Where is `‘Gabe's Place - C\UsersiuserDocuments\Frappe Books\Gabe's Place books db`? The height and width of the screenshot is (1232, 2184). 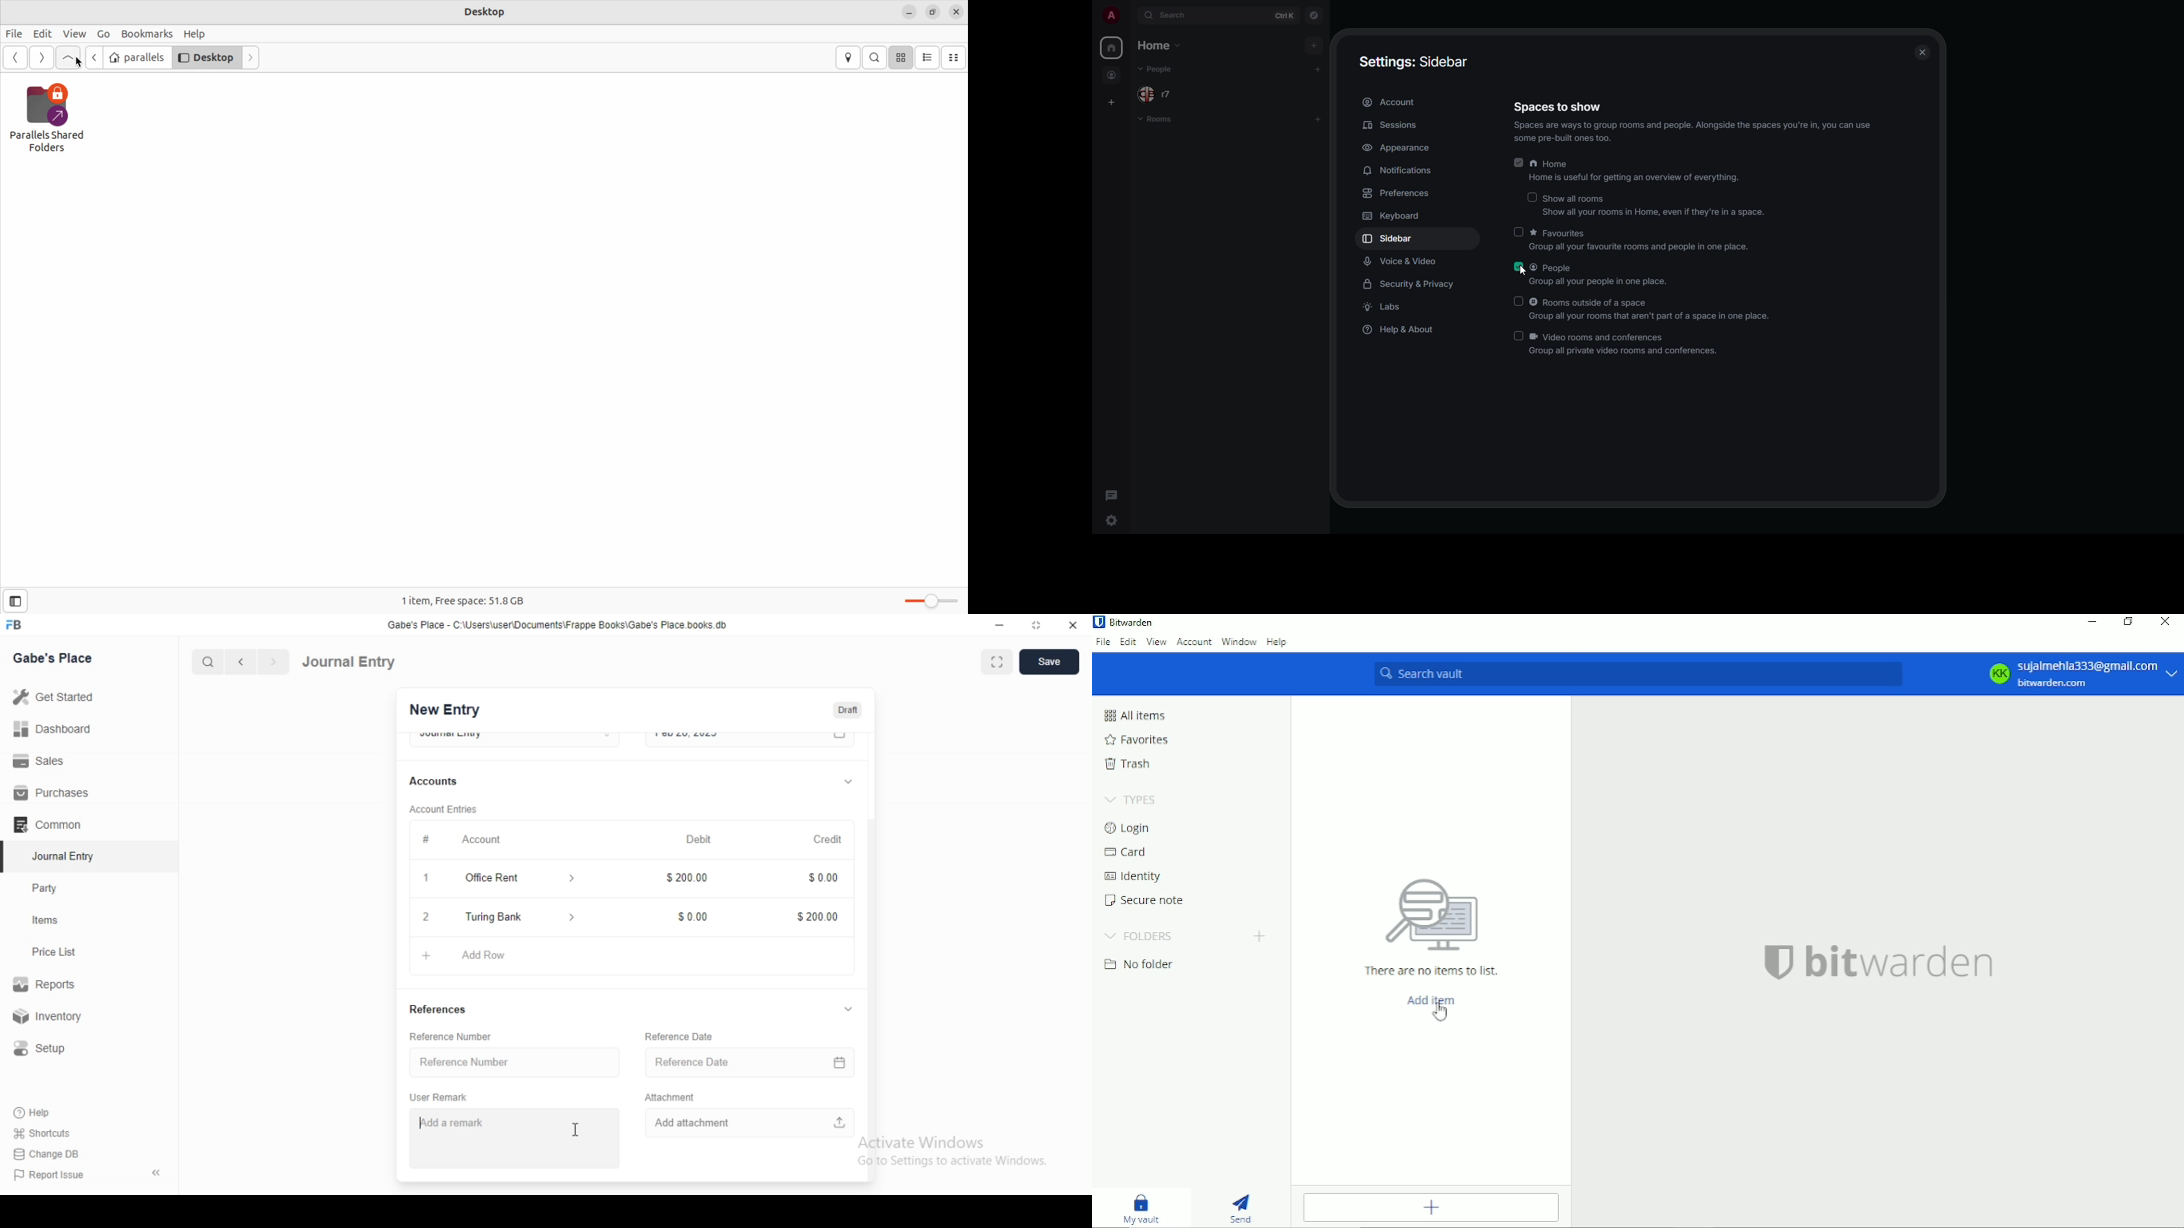 ‘Gabe's Place - C\UsersiuserDocuments\Frappe Books\Gabe's Place books db is located at coordinates (571, 624).